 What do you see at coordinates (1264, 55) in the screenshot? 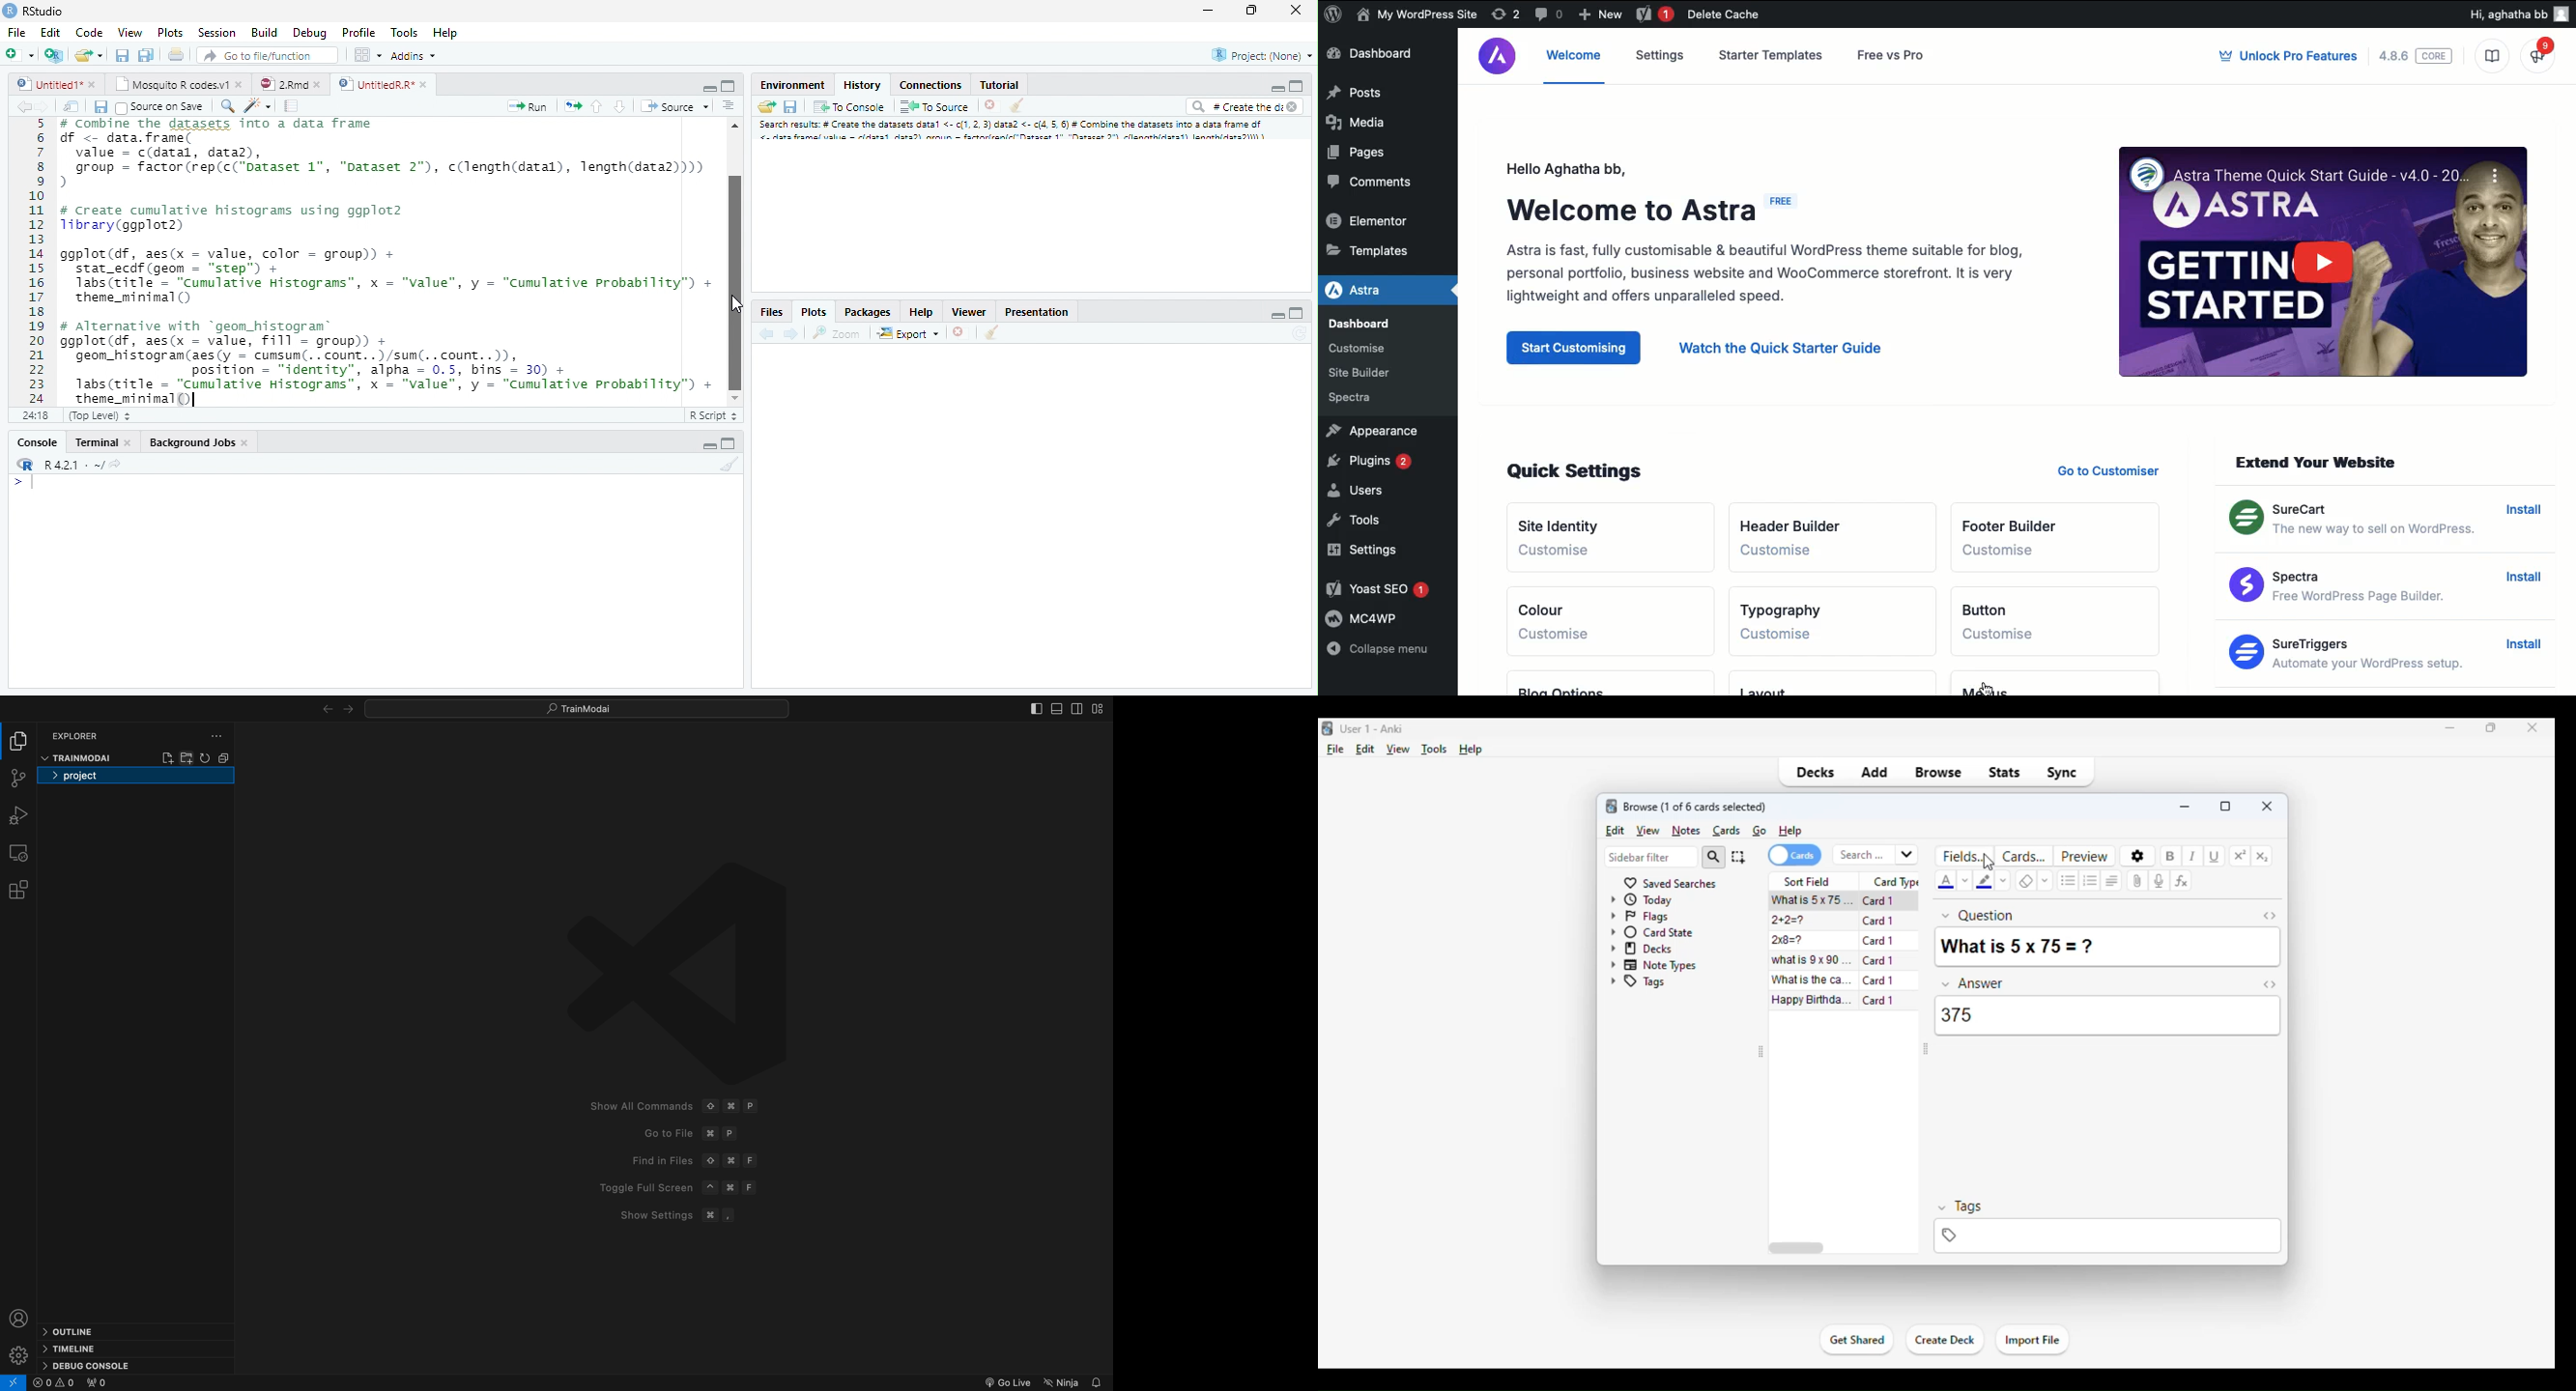
I see `Project (None)` at bounding box center [1264, 55].